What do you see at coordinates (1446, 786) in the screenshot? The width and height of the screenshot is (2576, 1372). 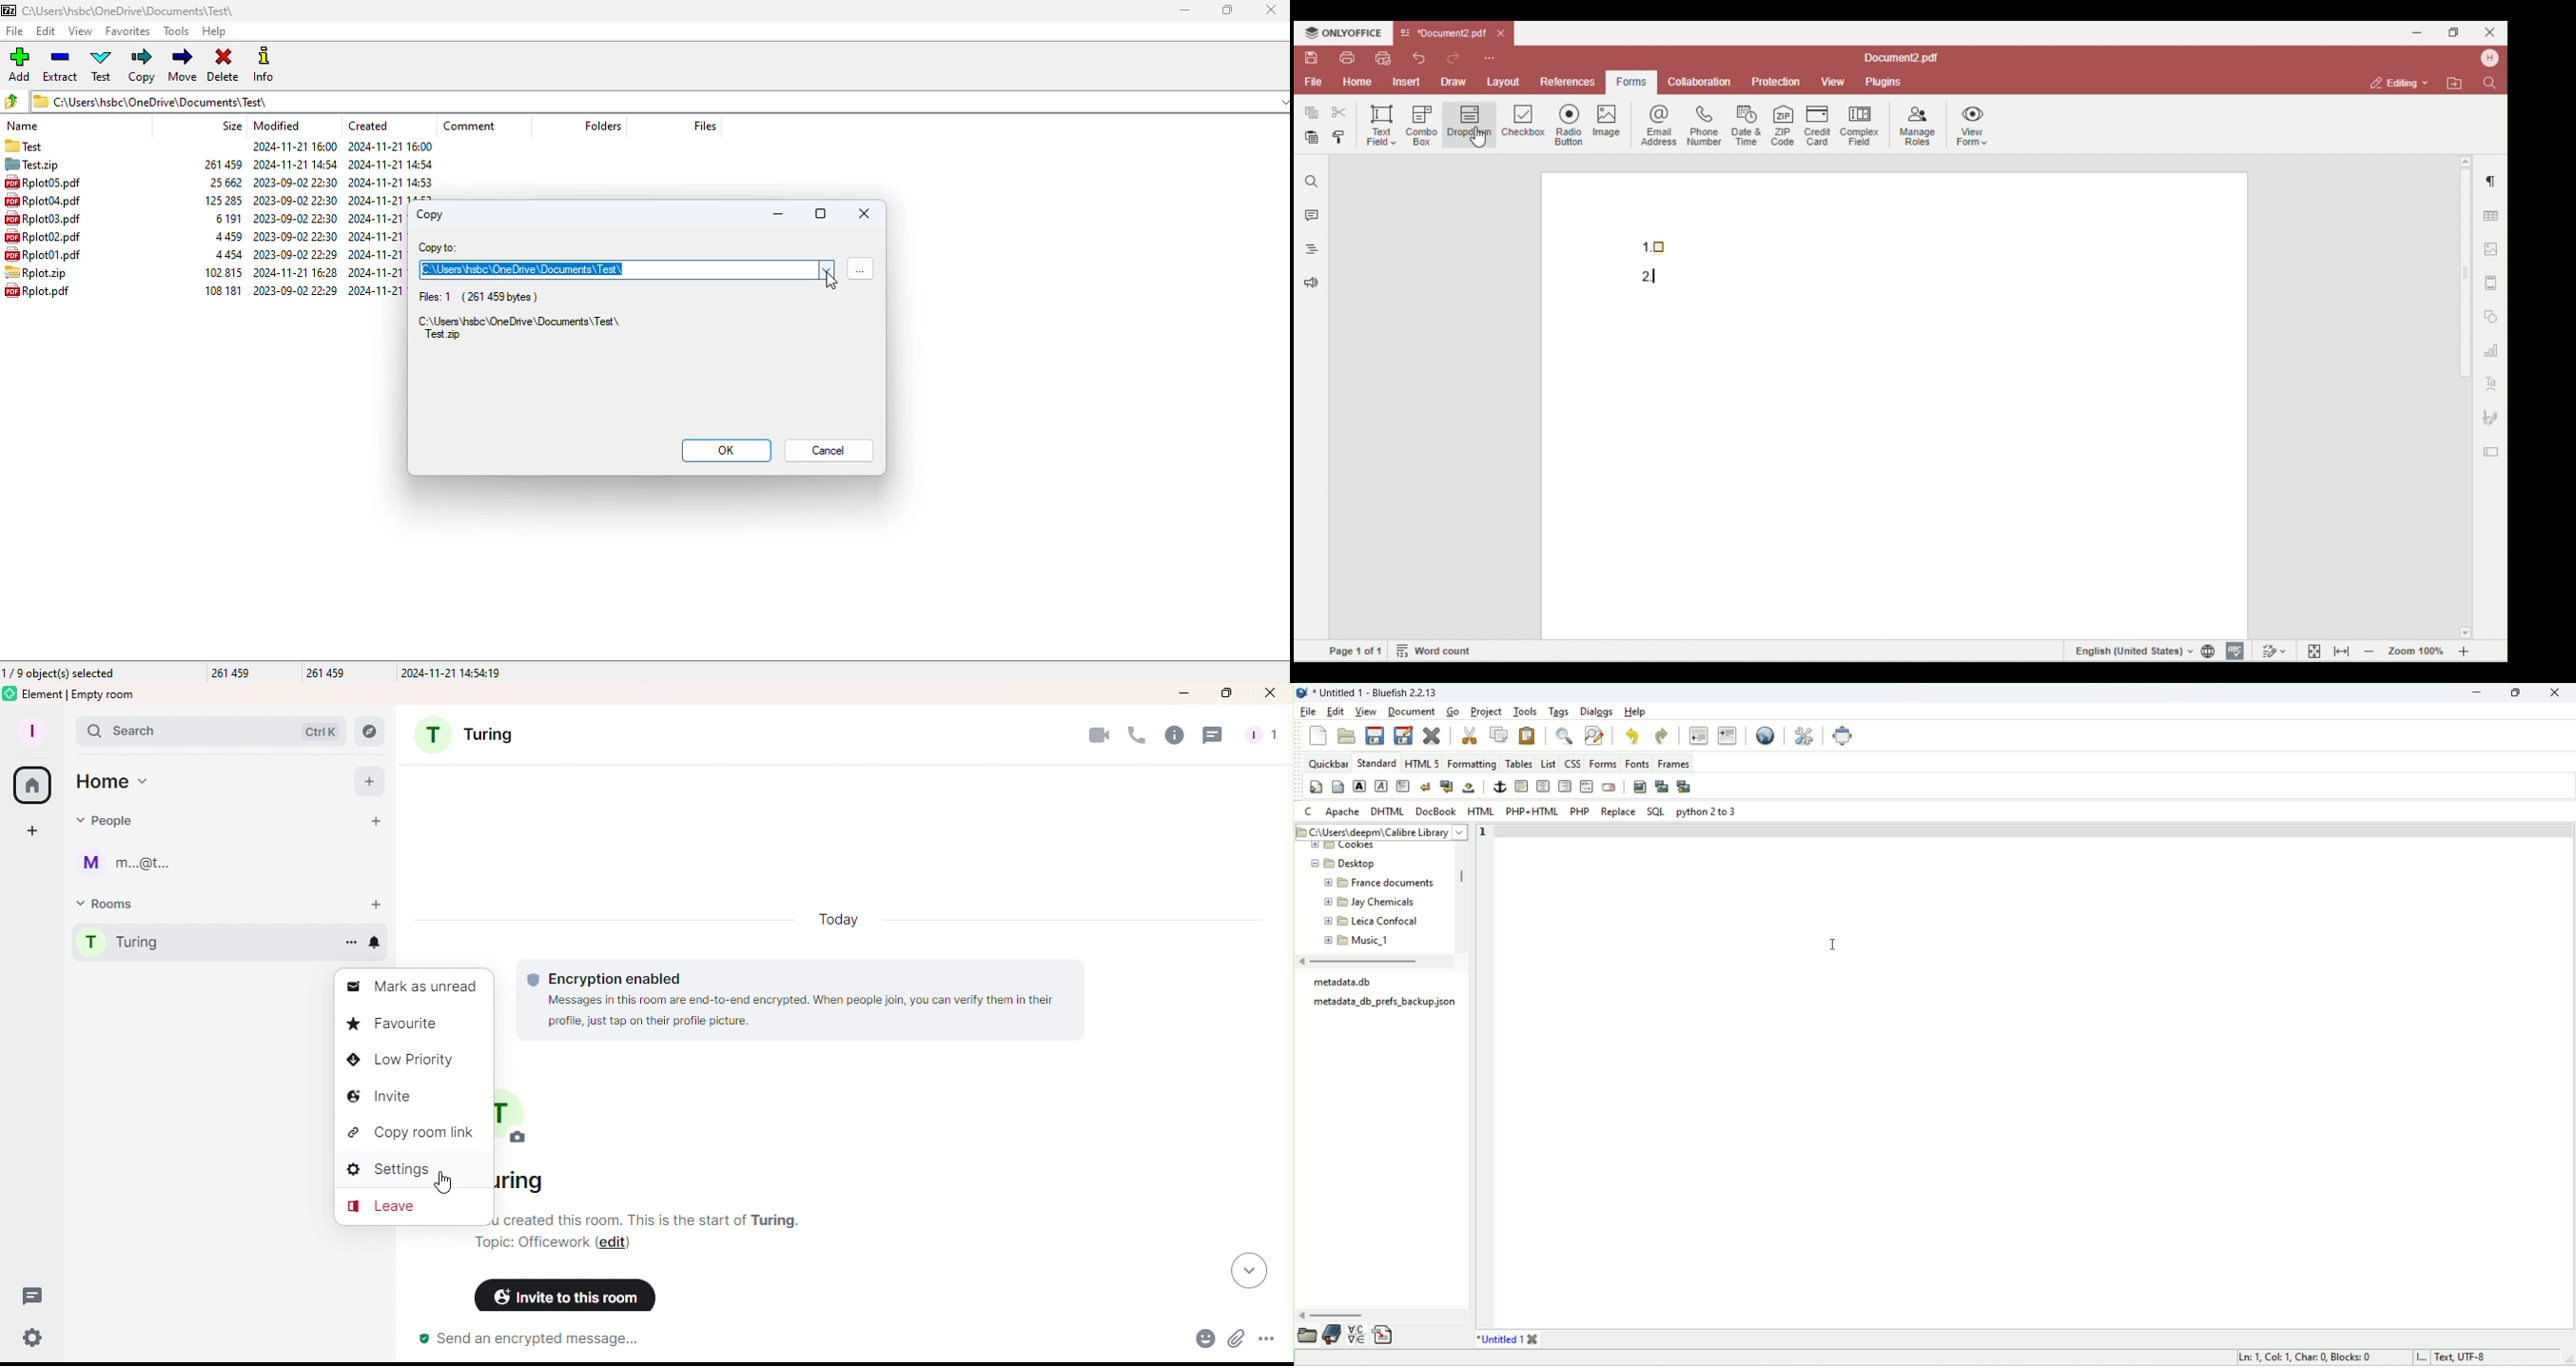 I see `break and clear` at bounding box center [1446, 786].